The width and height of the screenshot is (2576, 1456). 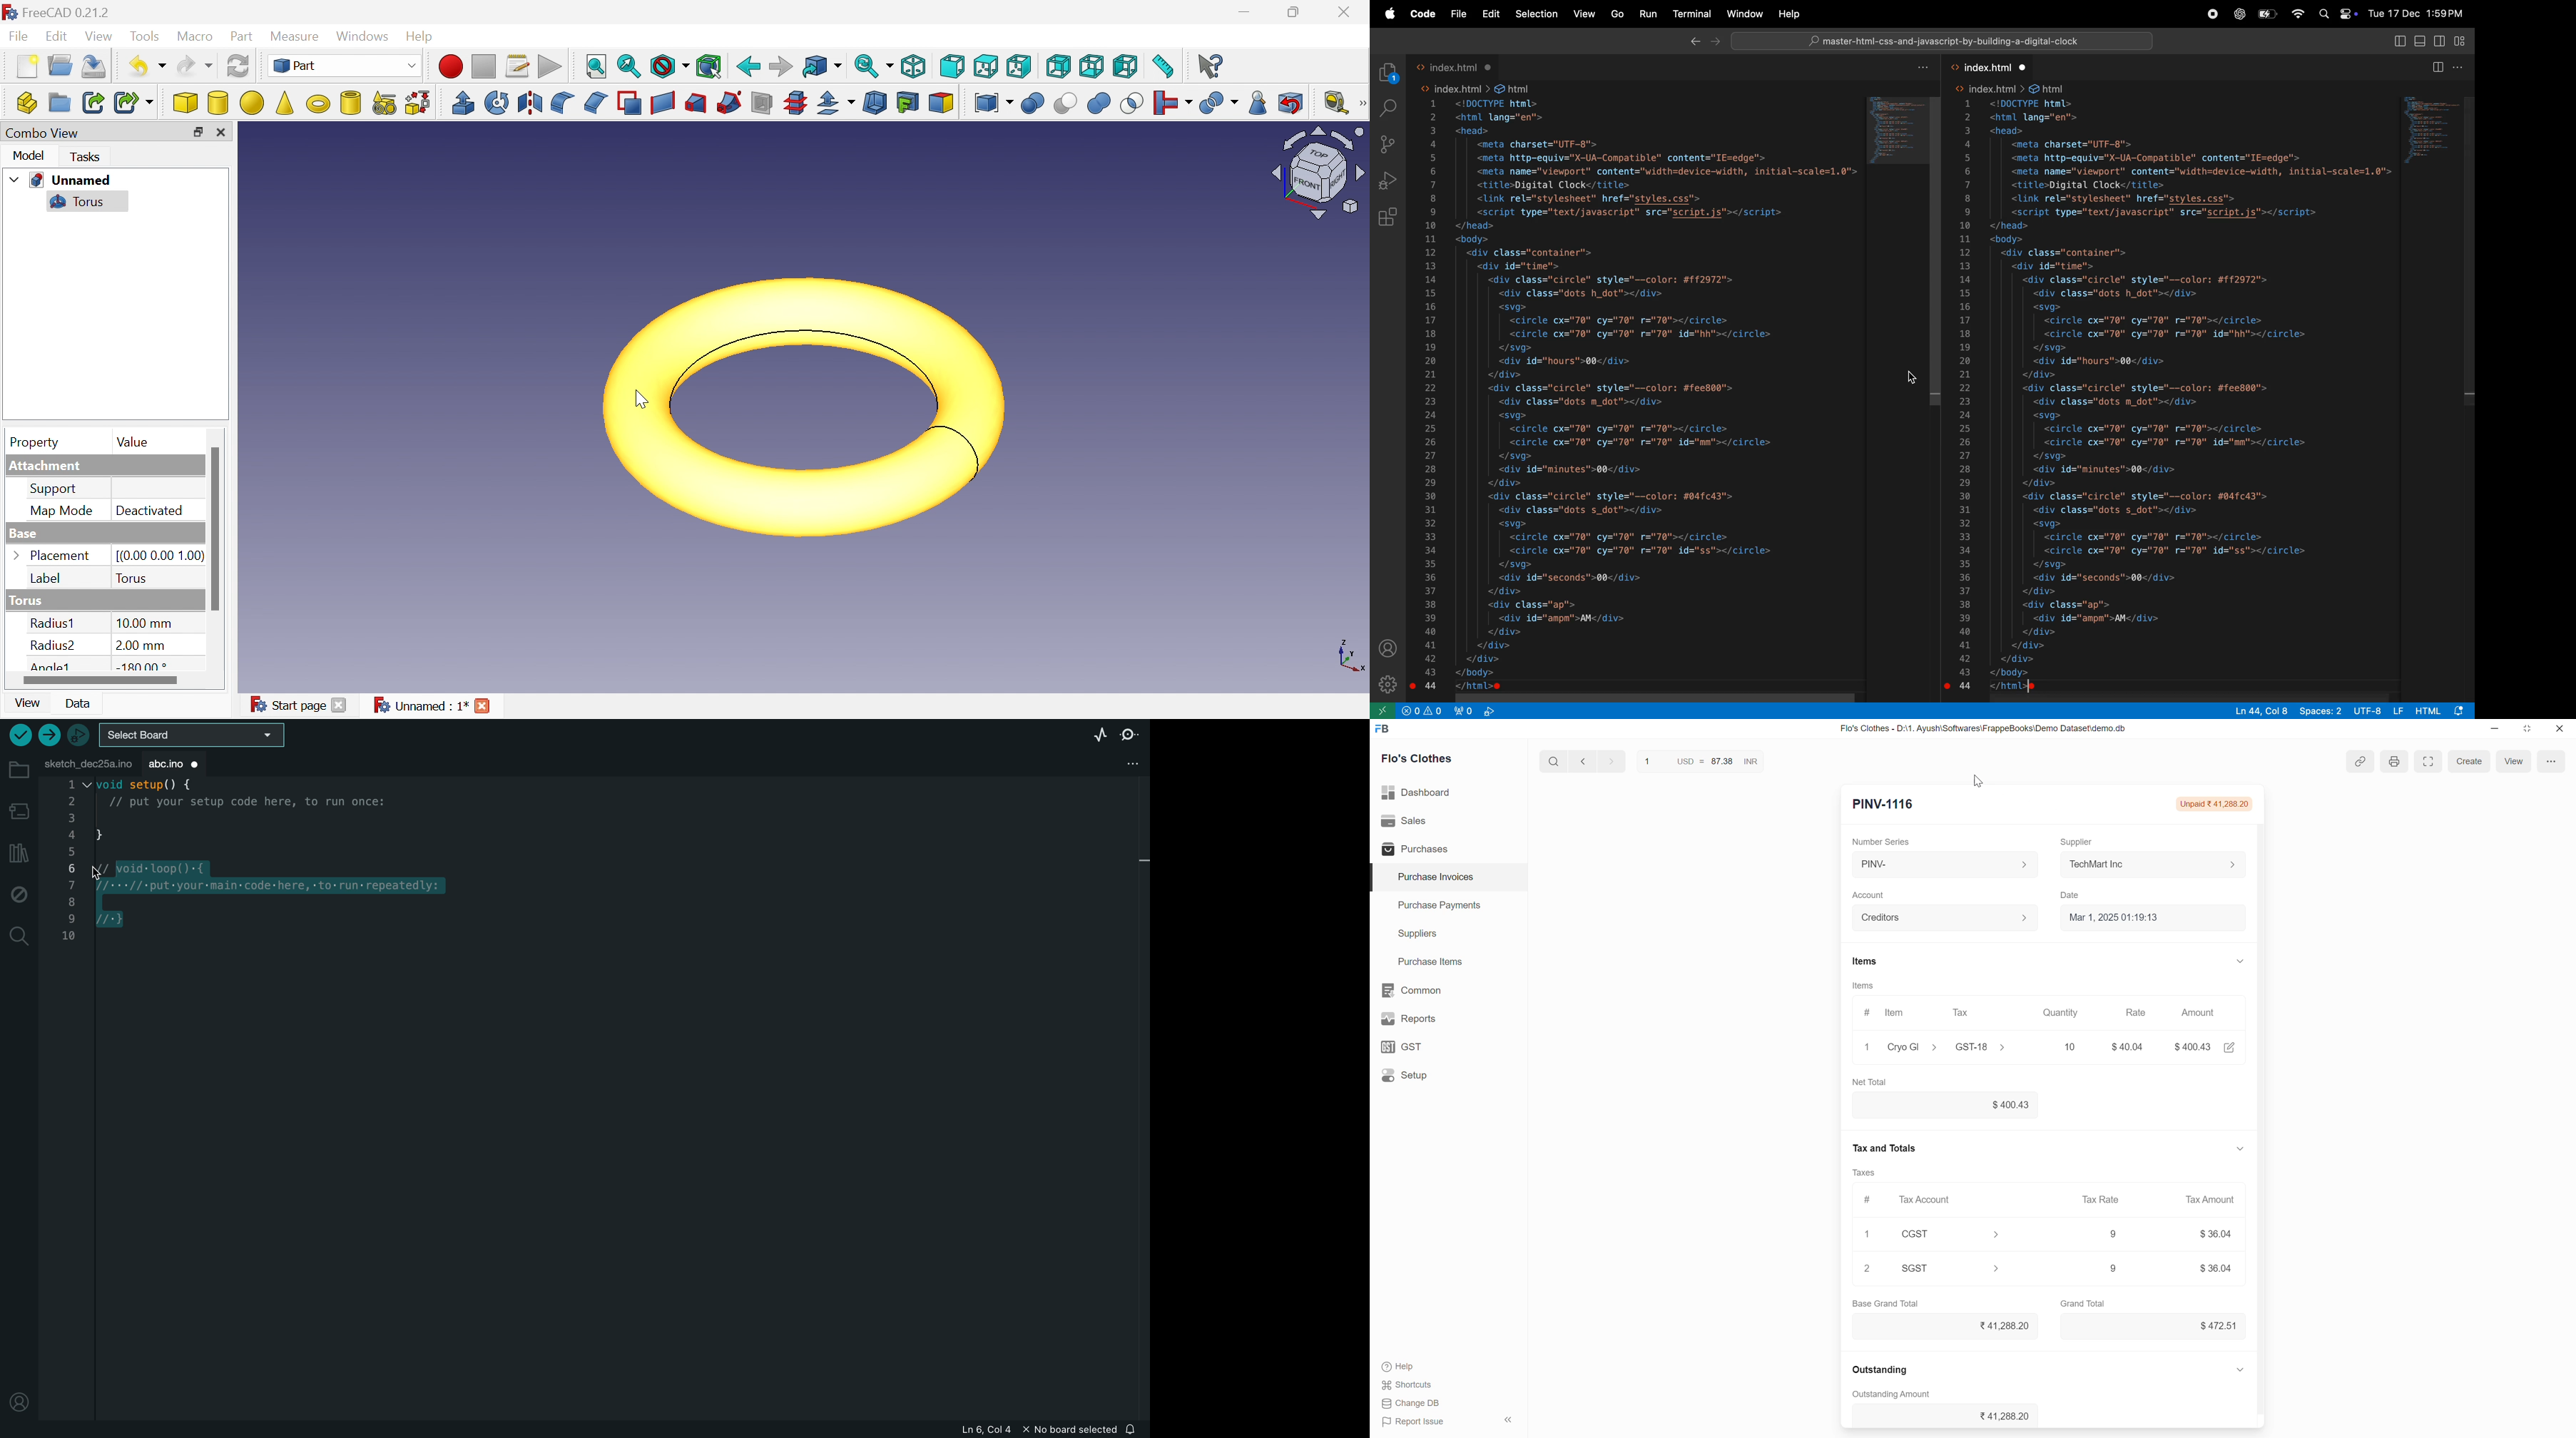 What do you see at coordinates (49, 579) in the screenshot?
I see `Label` at bounding box center [49, 579].